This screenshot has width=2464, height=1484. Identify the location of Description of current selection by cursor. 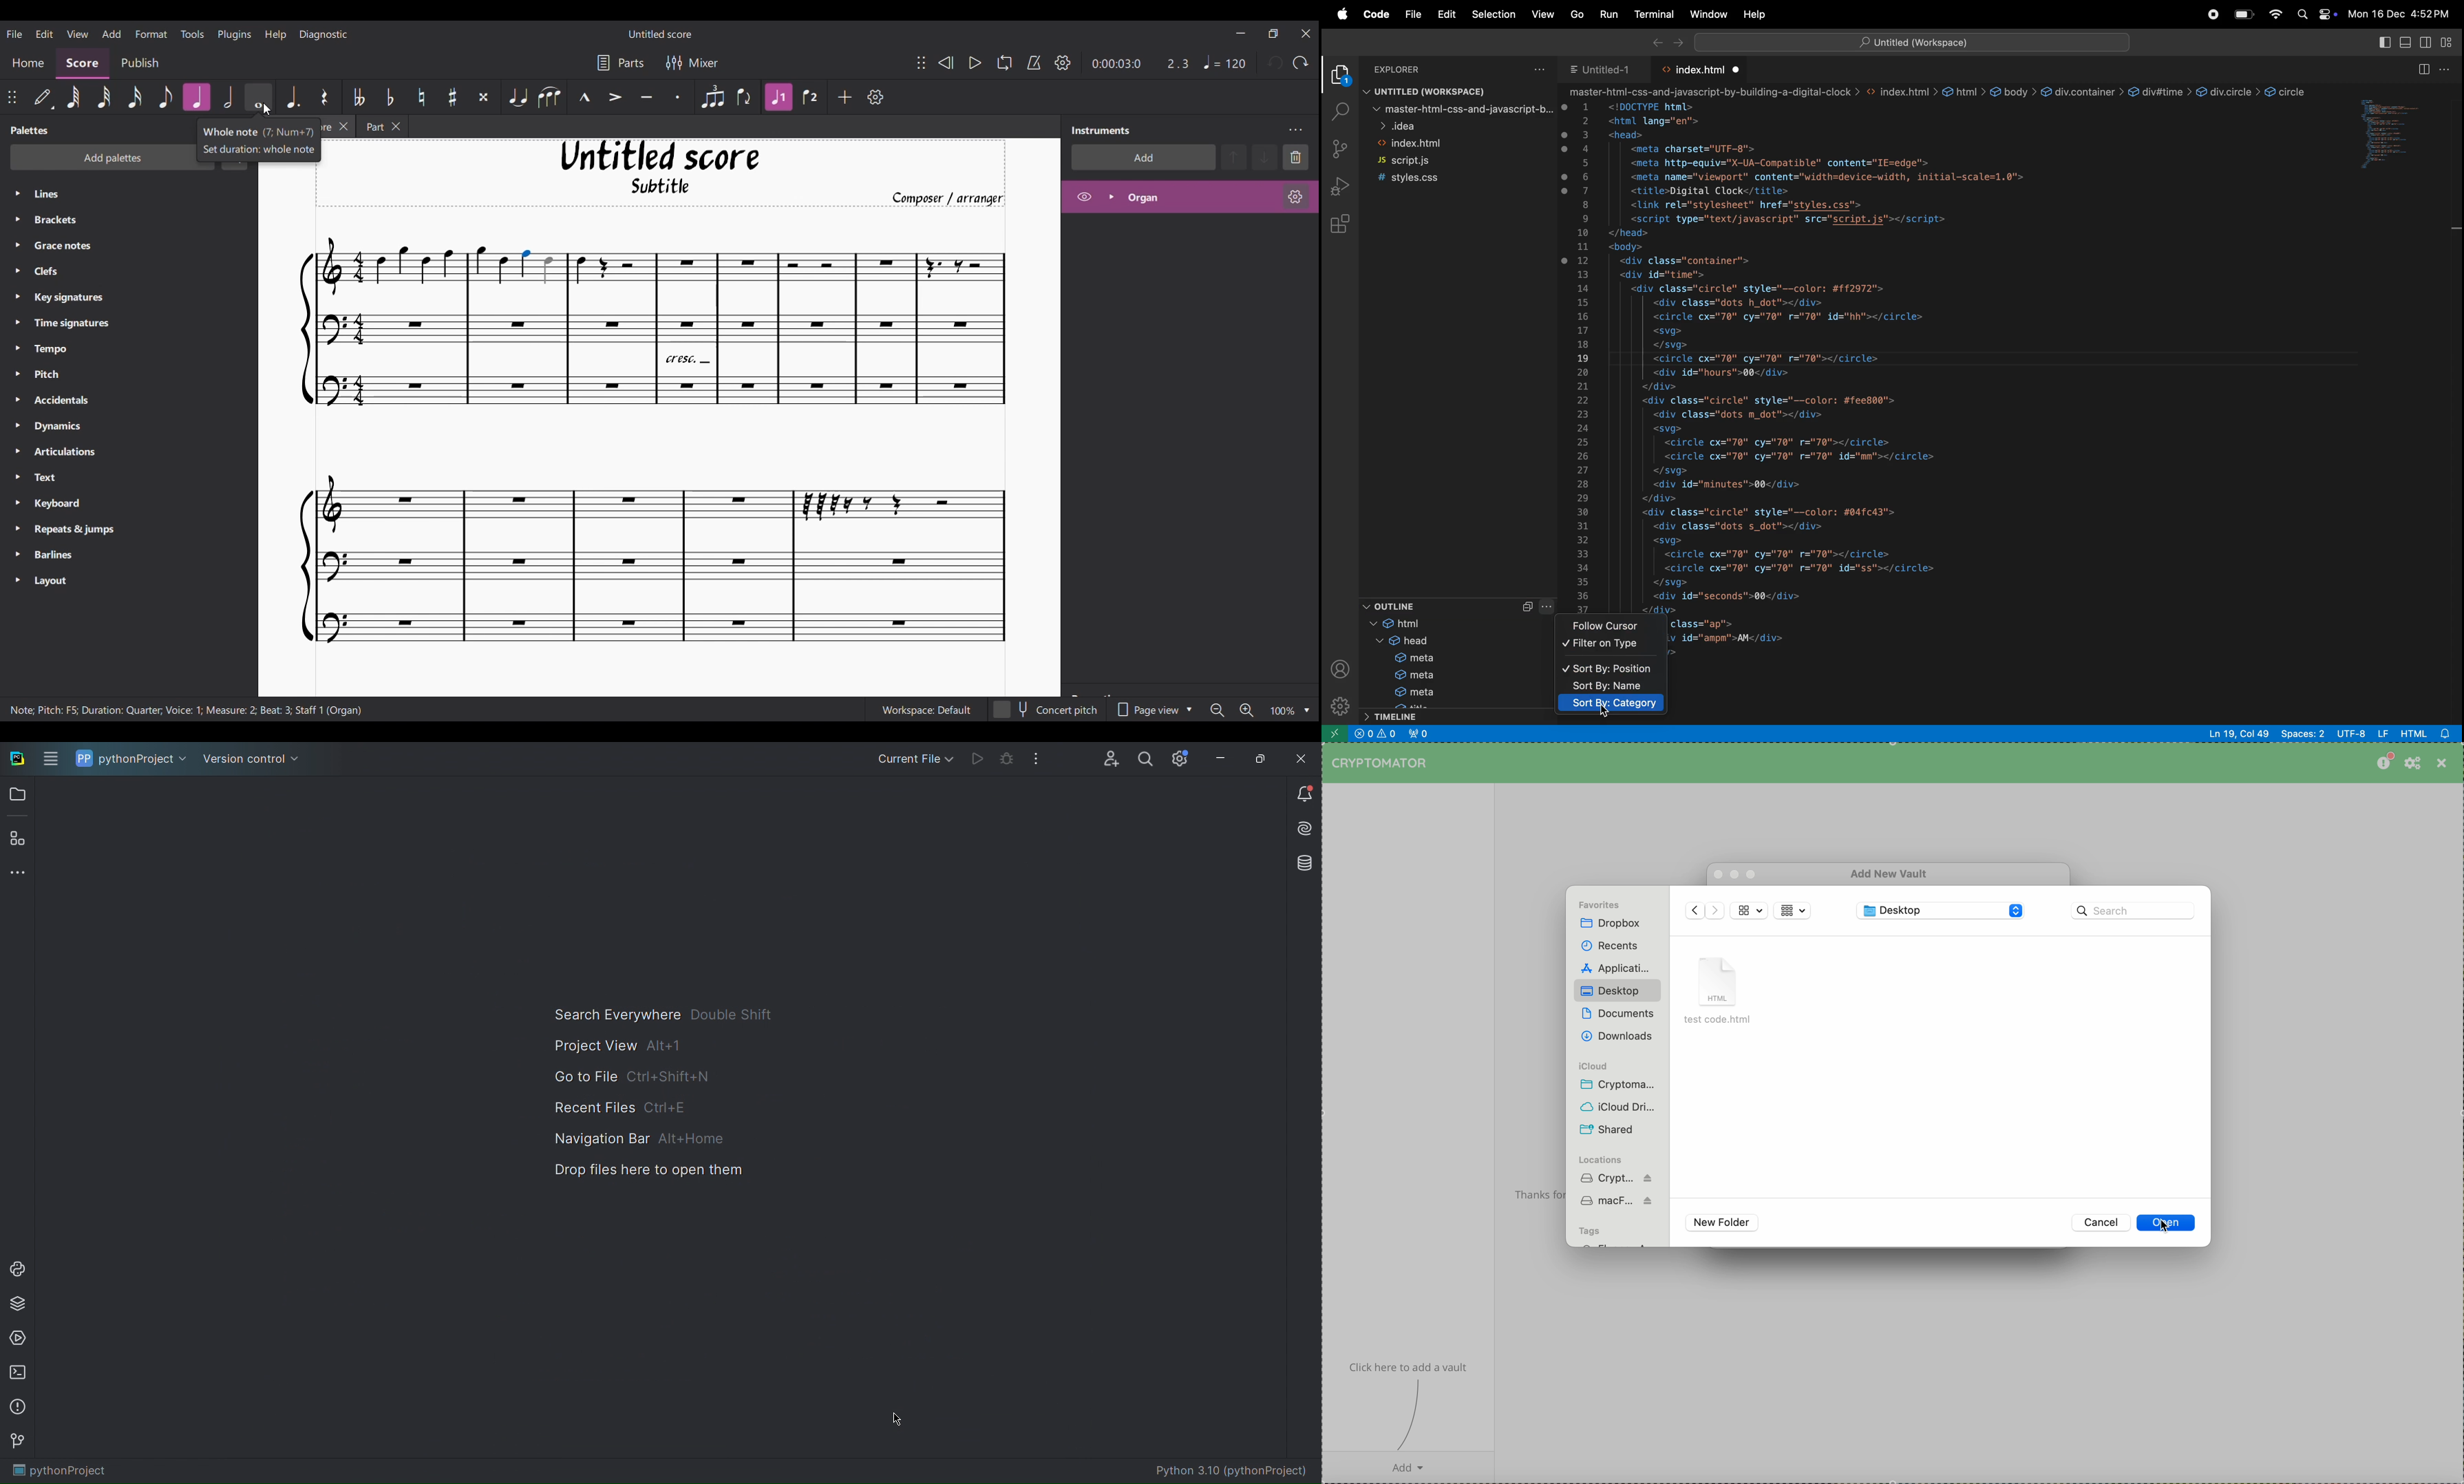
(263, 138).